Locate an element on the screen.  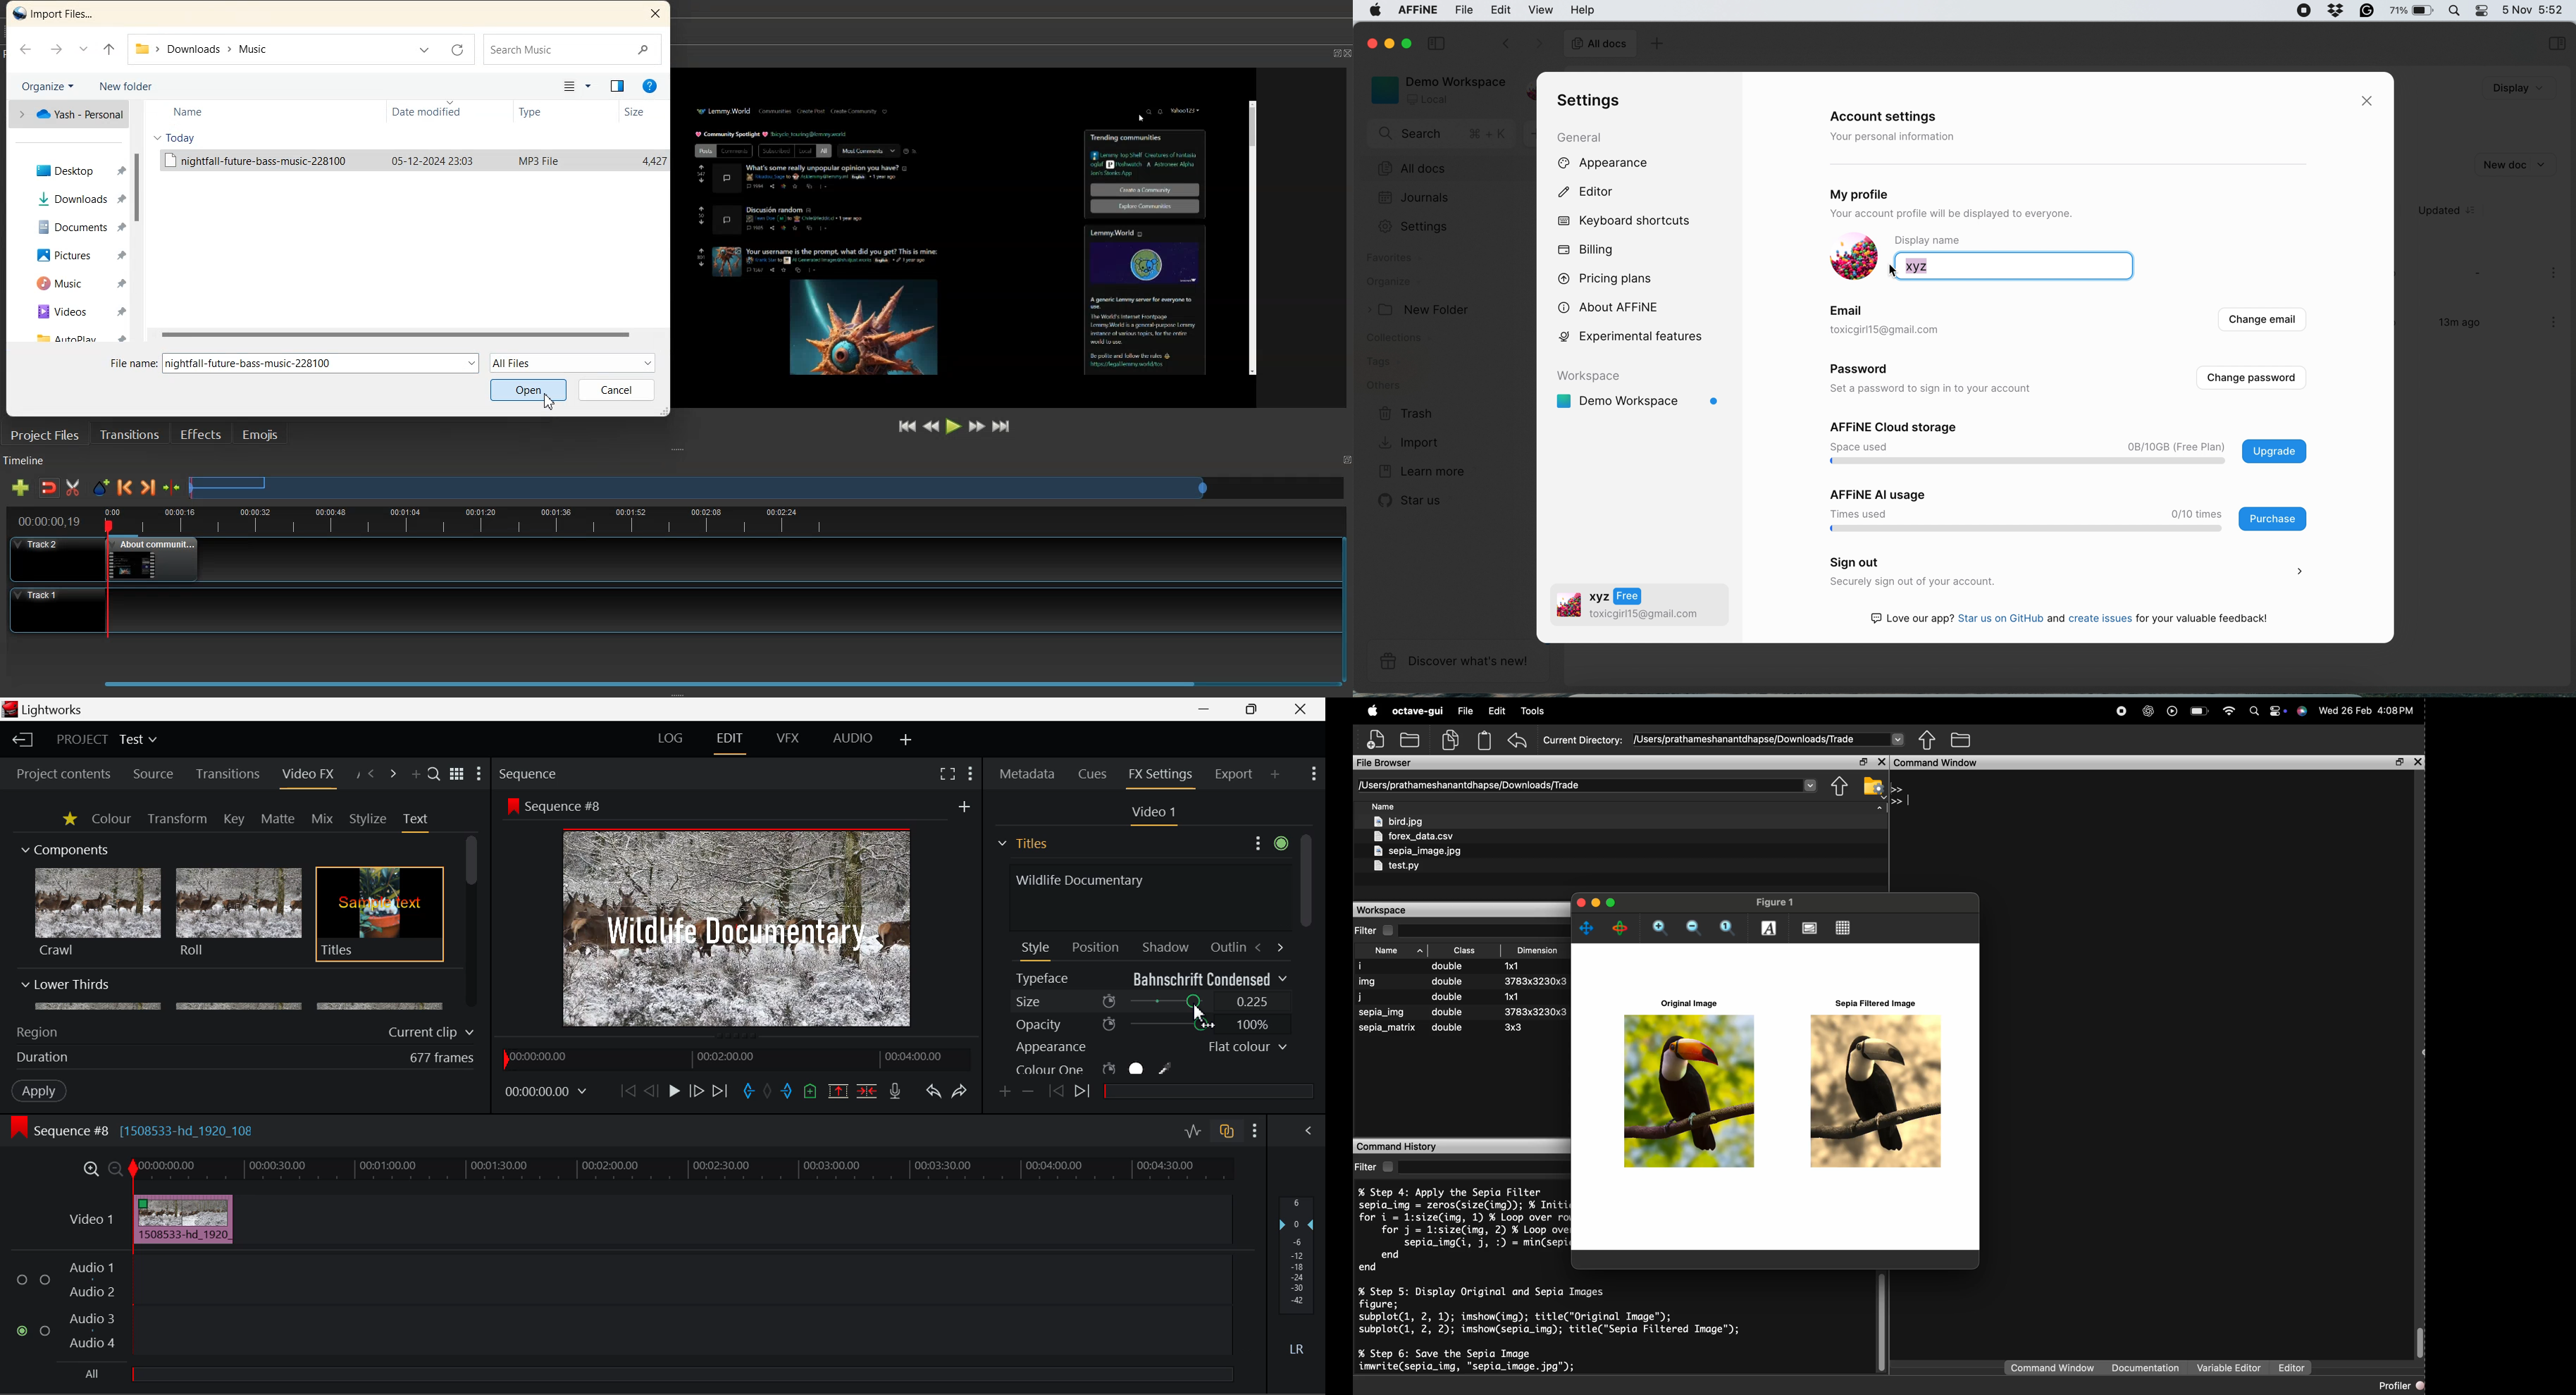
Video FX Panel Open is located at coordinates (307, 776).